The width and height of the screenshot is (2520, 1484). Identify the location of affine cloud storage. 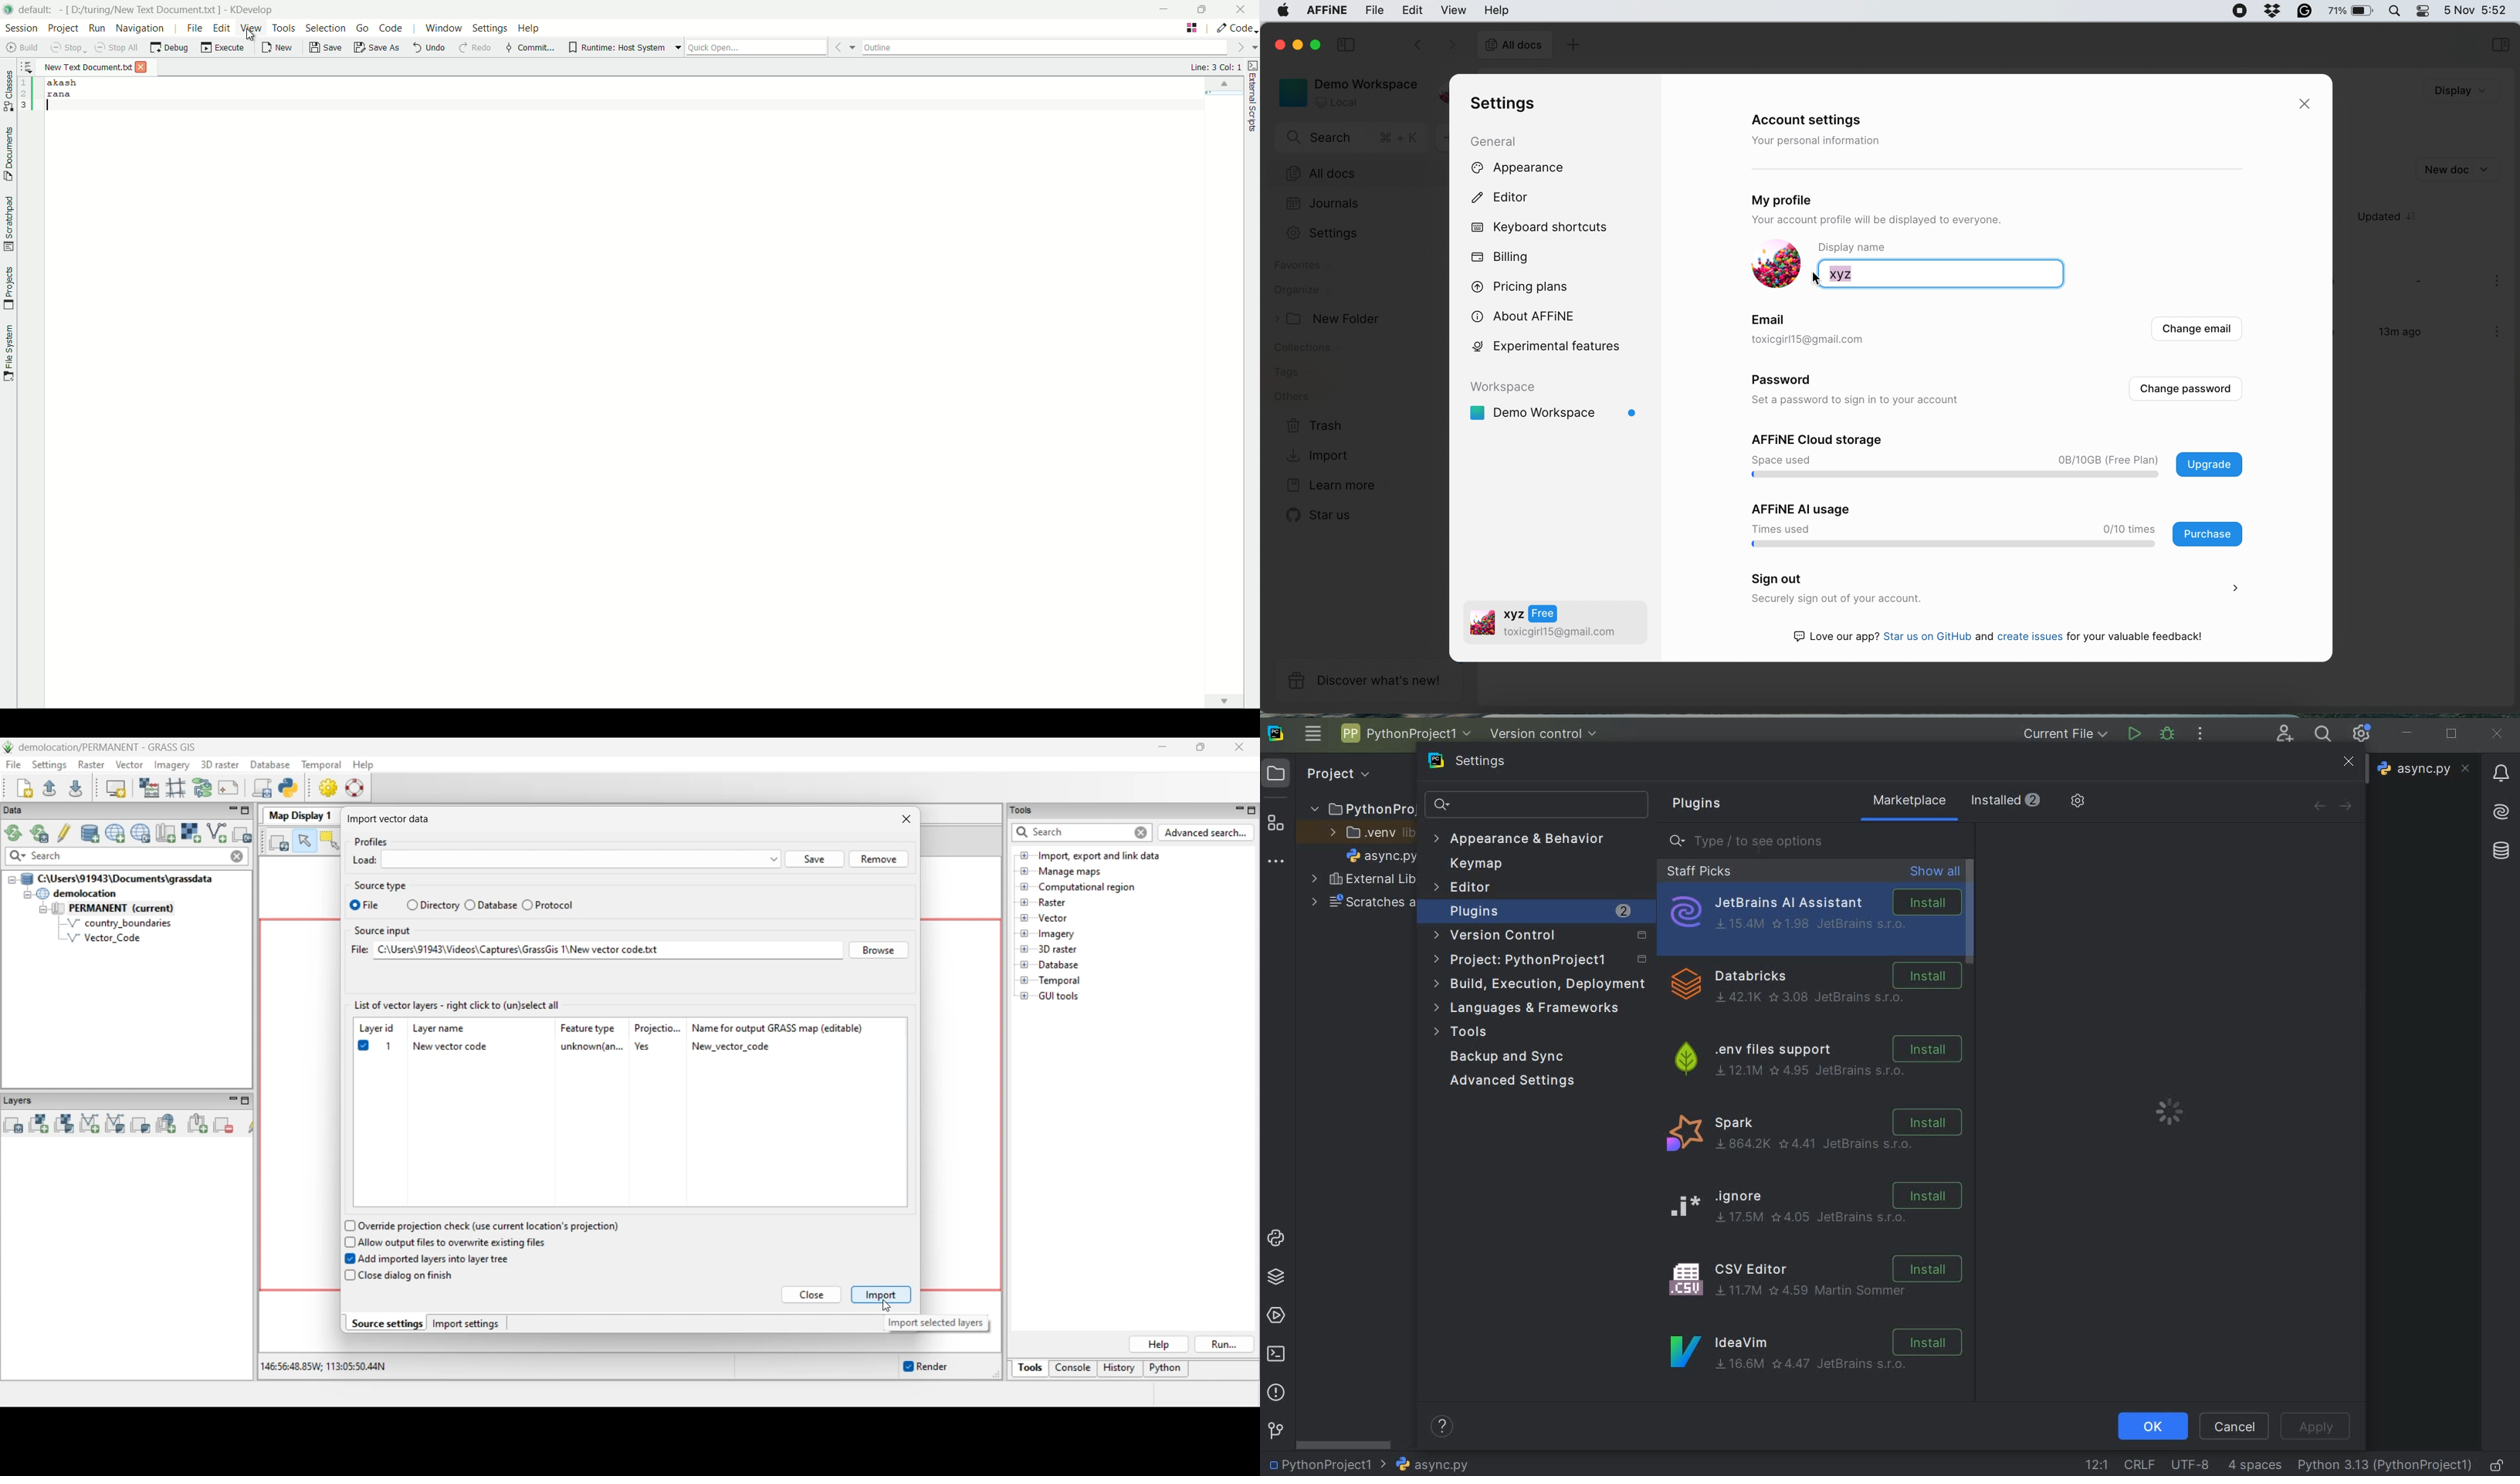
(2000, 458).